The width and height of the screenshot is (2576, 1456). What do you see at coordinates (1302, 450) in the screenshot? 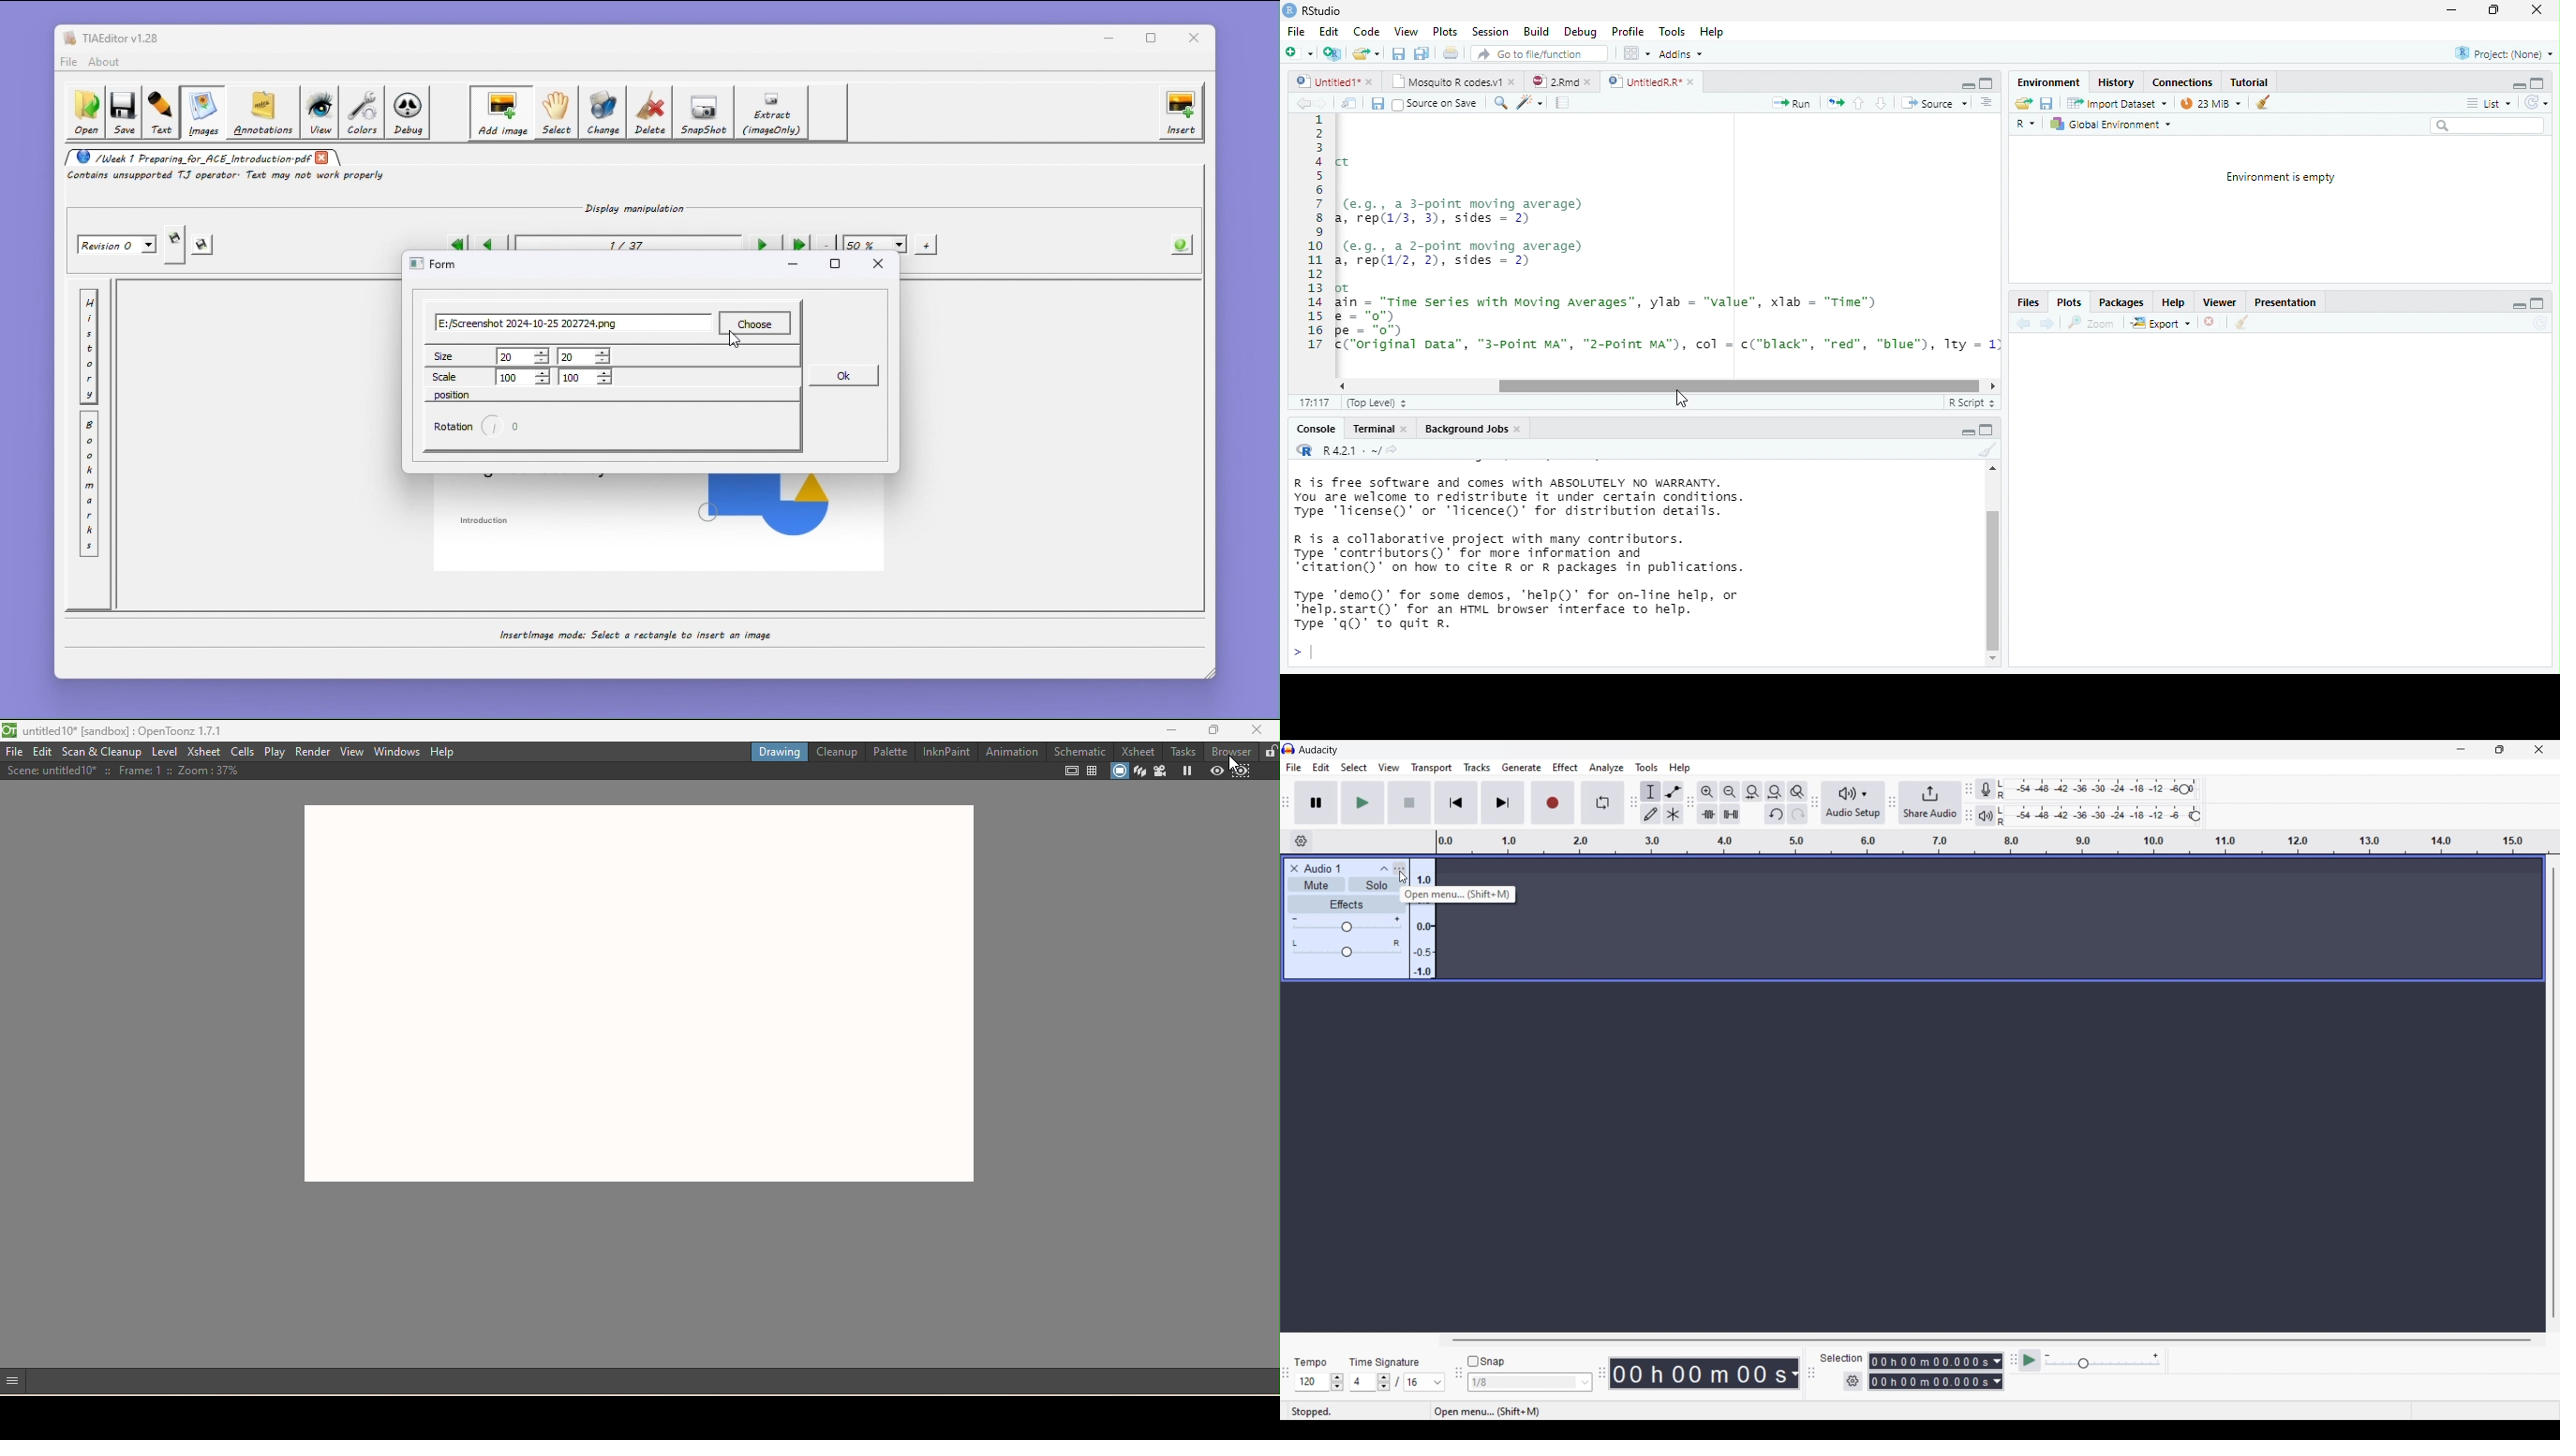
I see `R` at bounding box center [1302, 450].